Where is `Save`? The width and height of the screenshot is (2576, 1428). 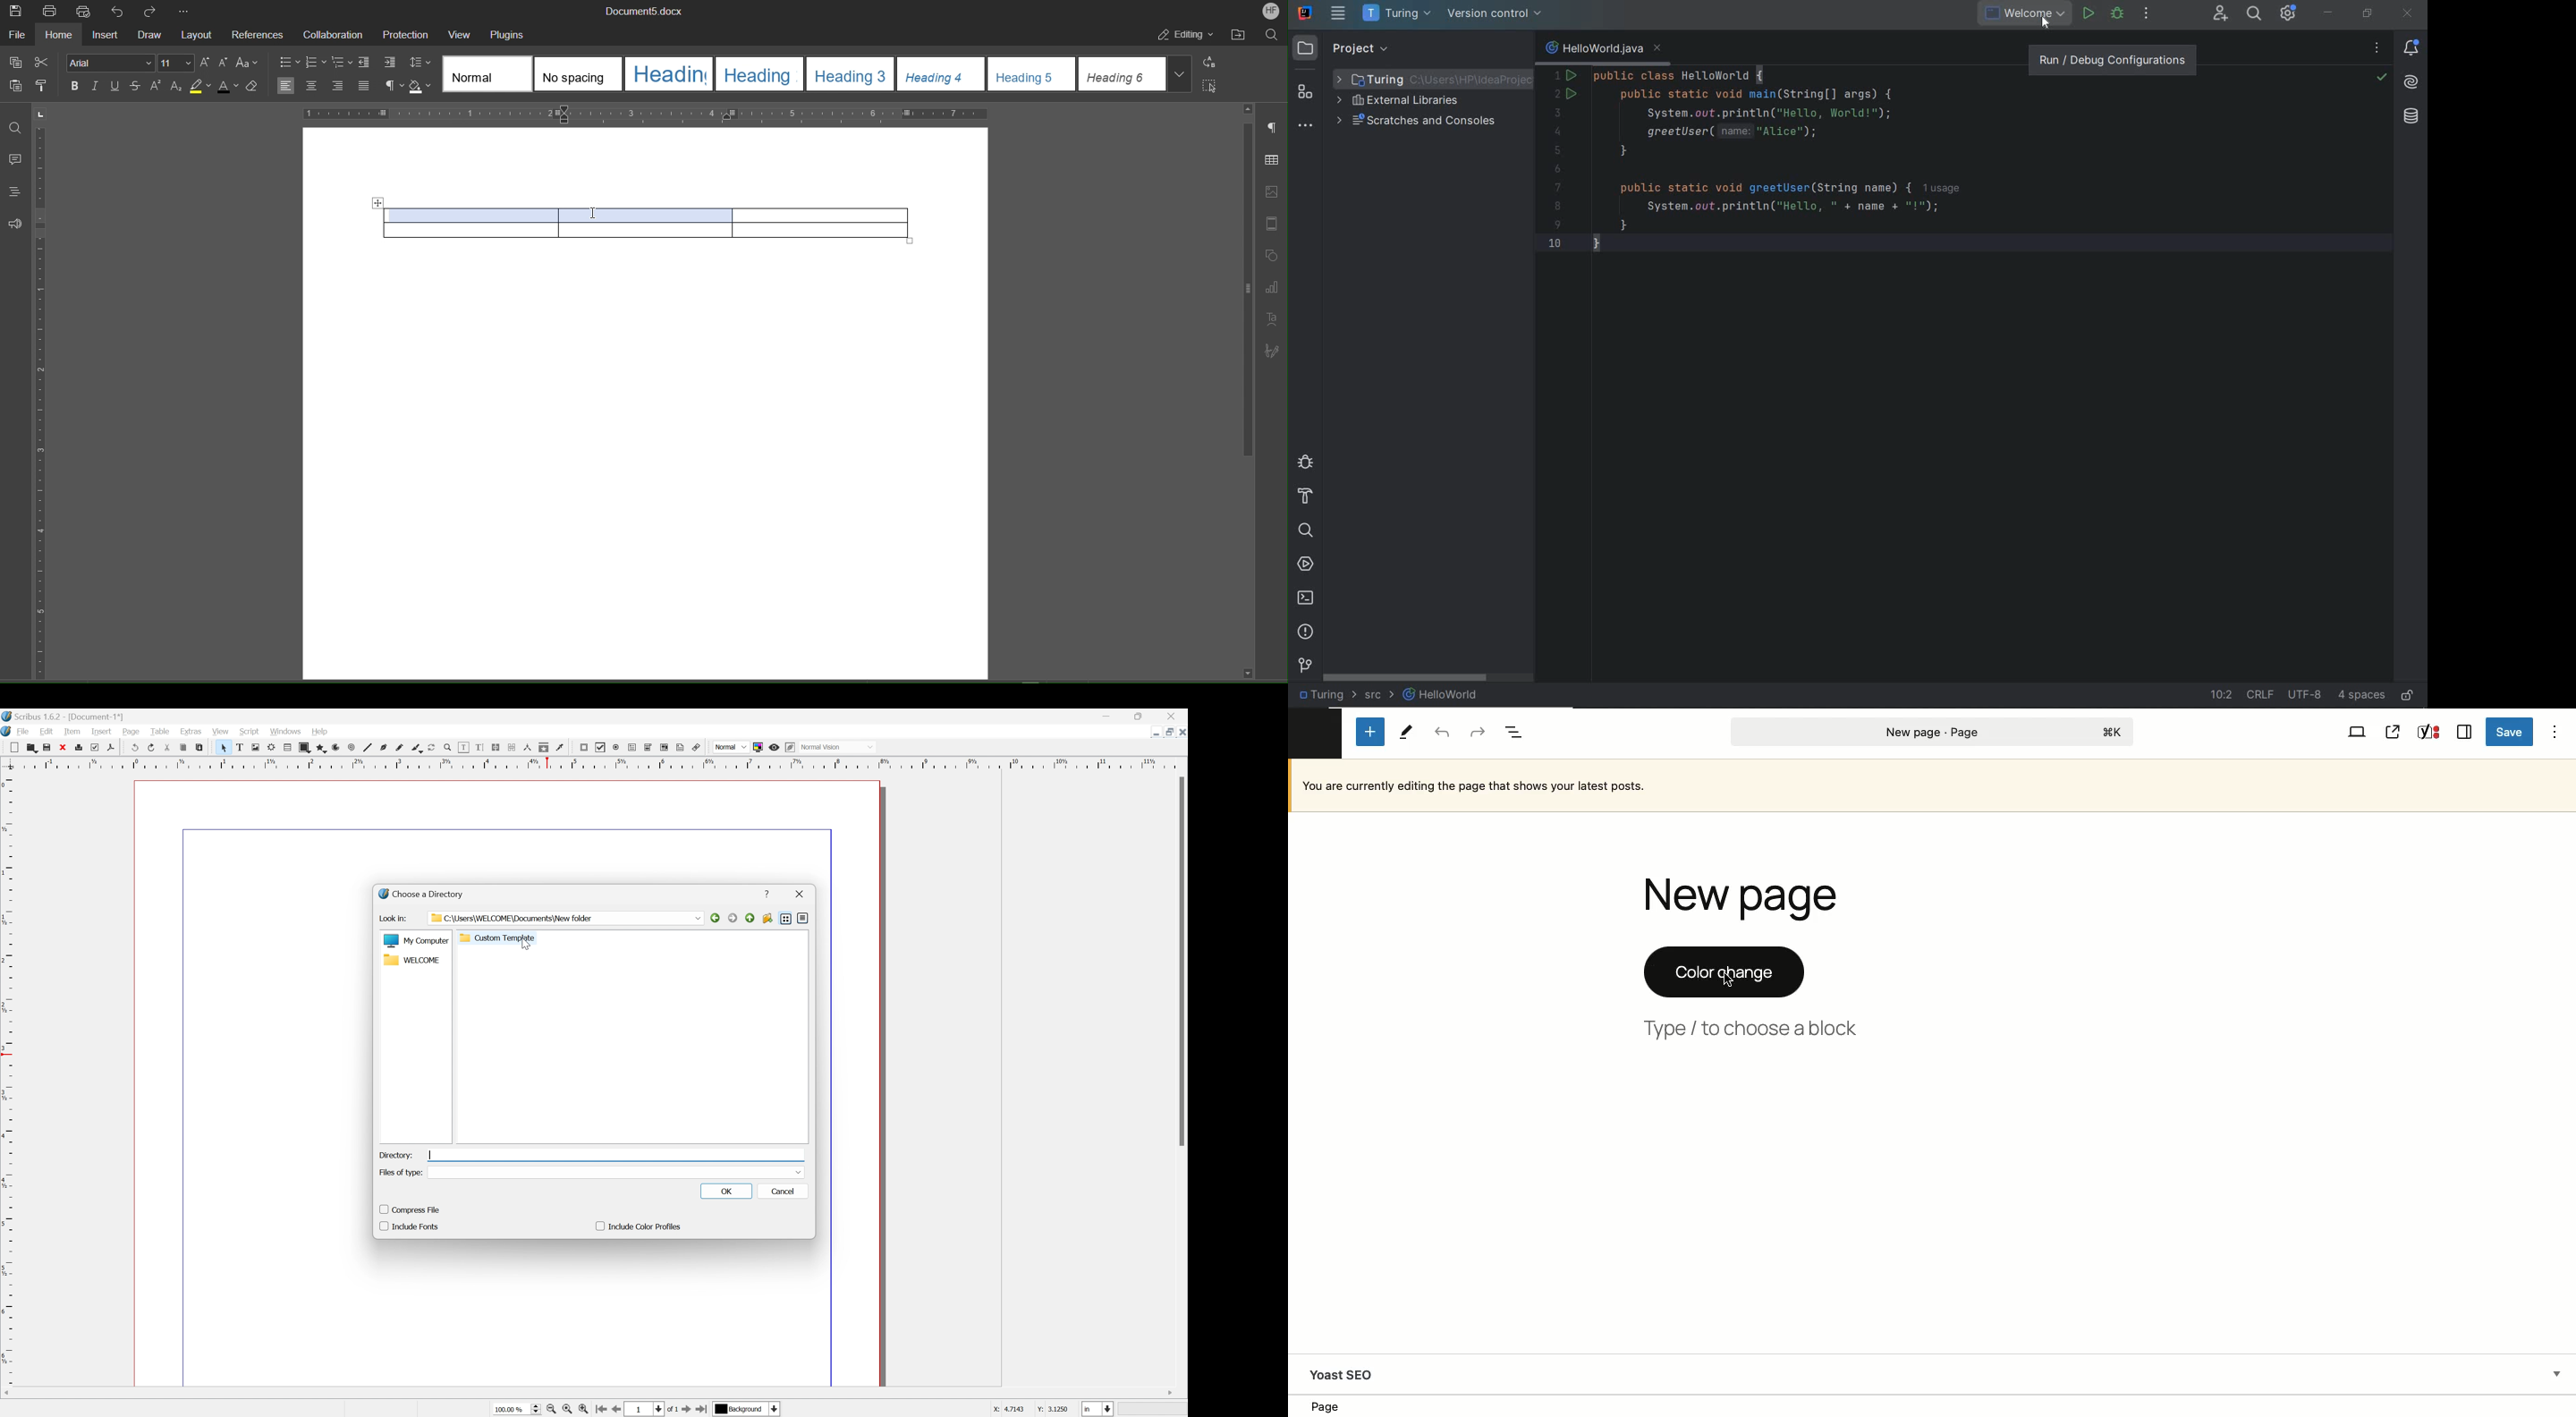 Save is located at coordinates (2510, 733).